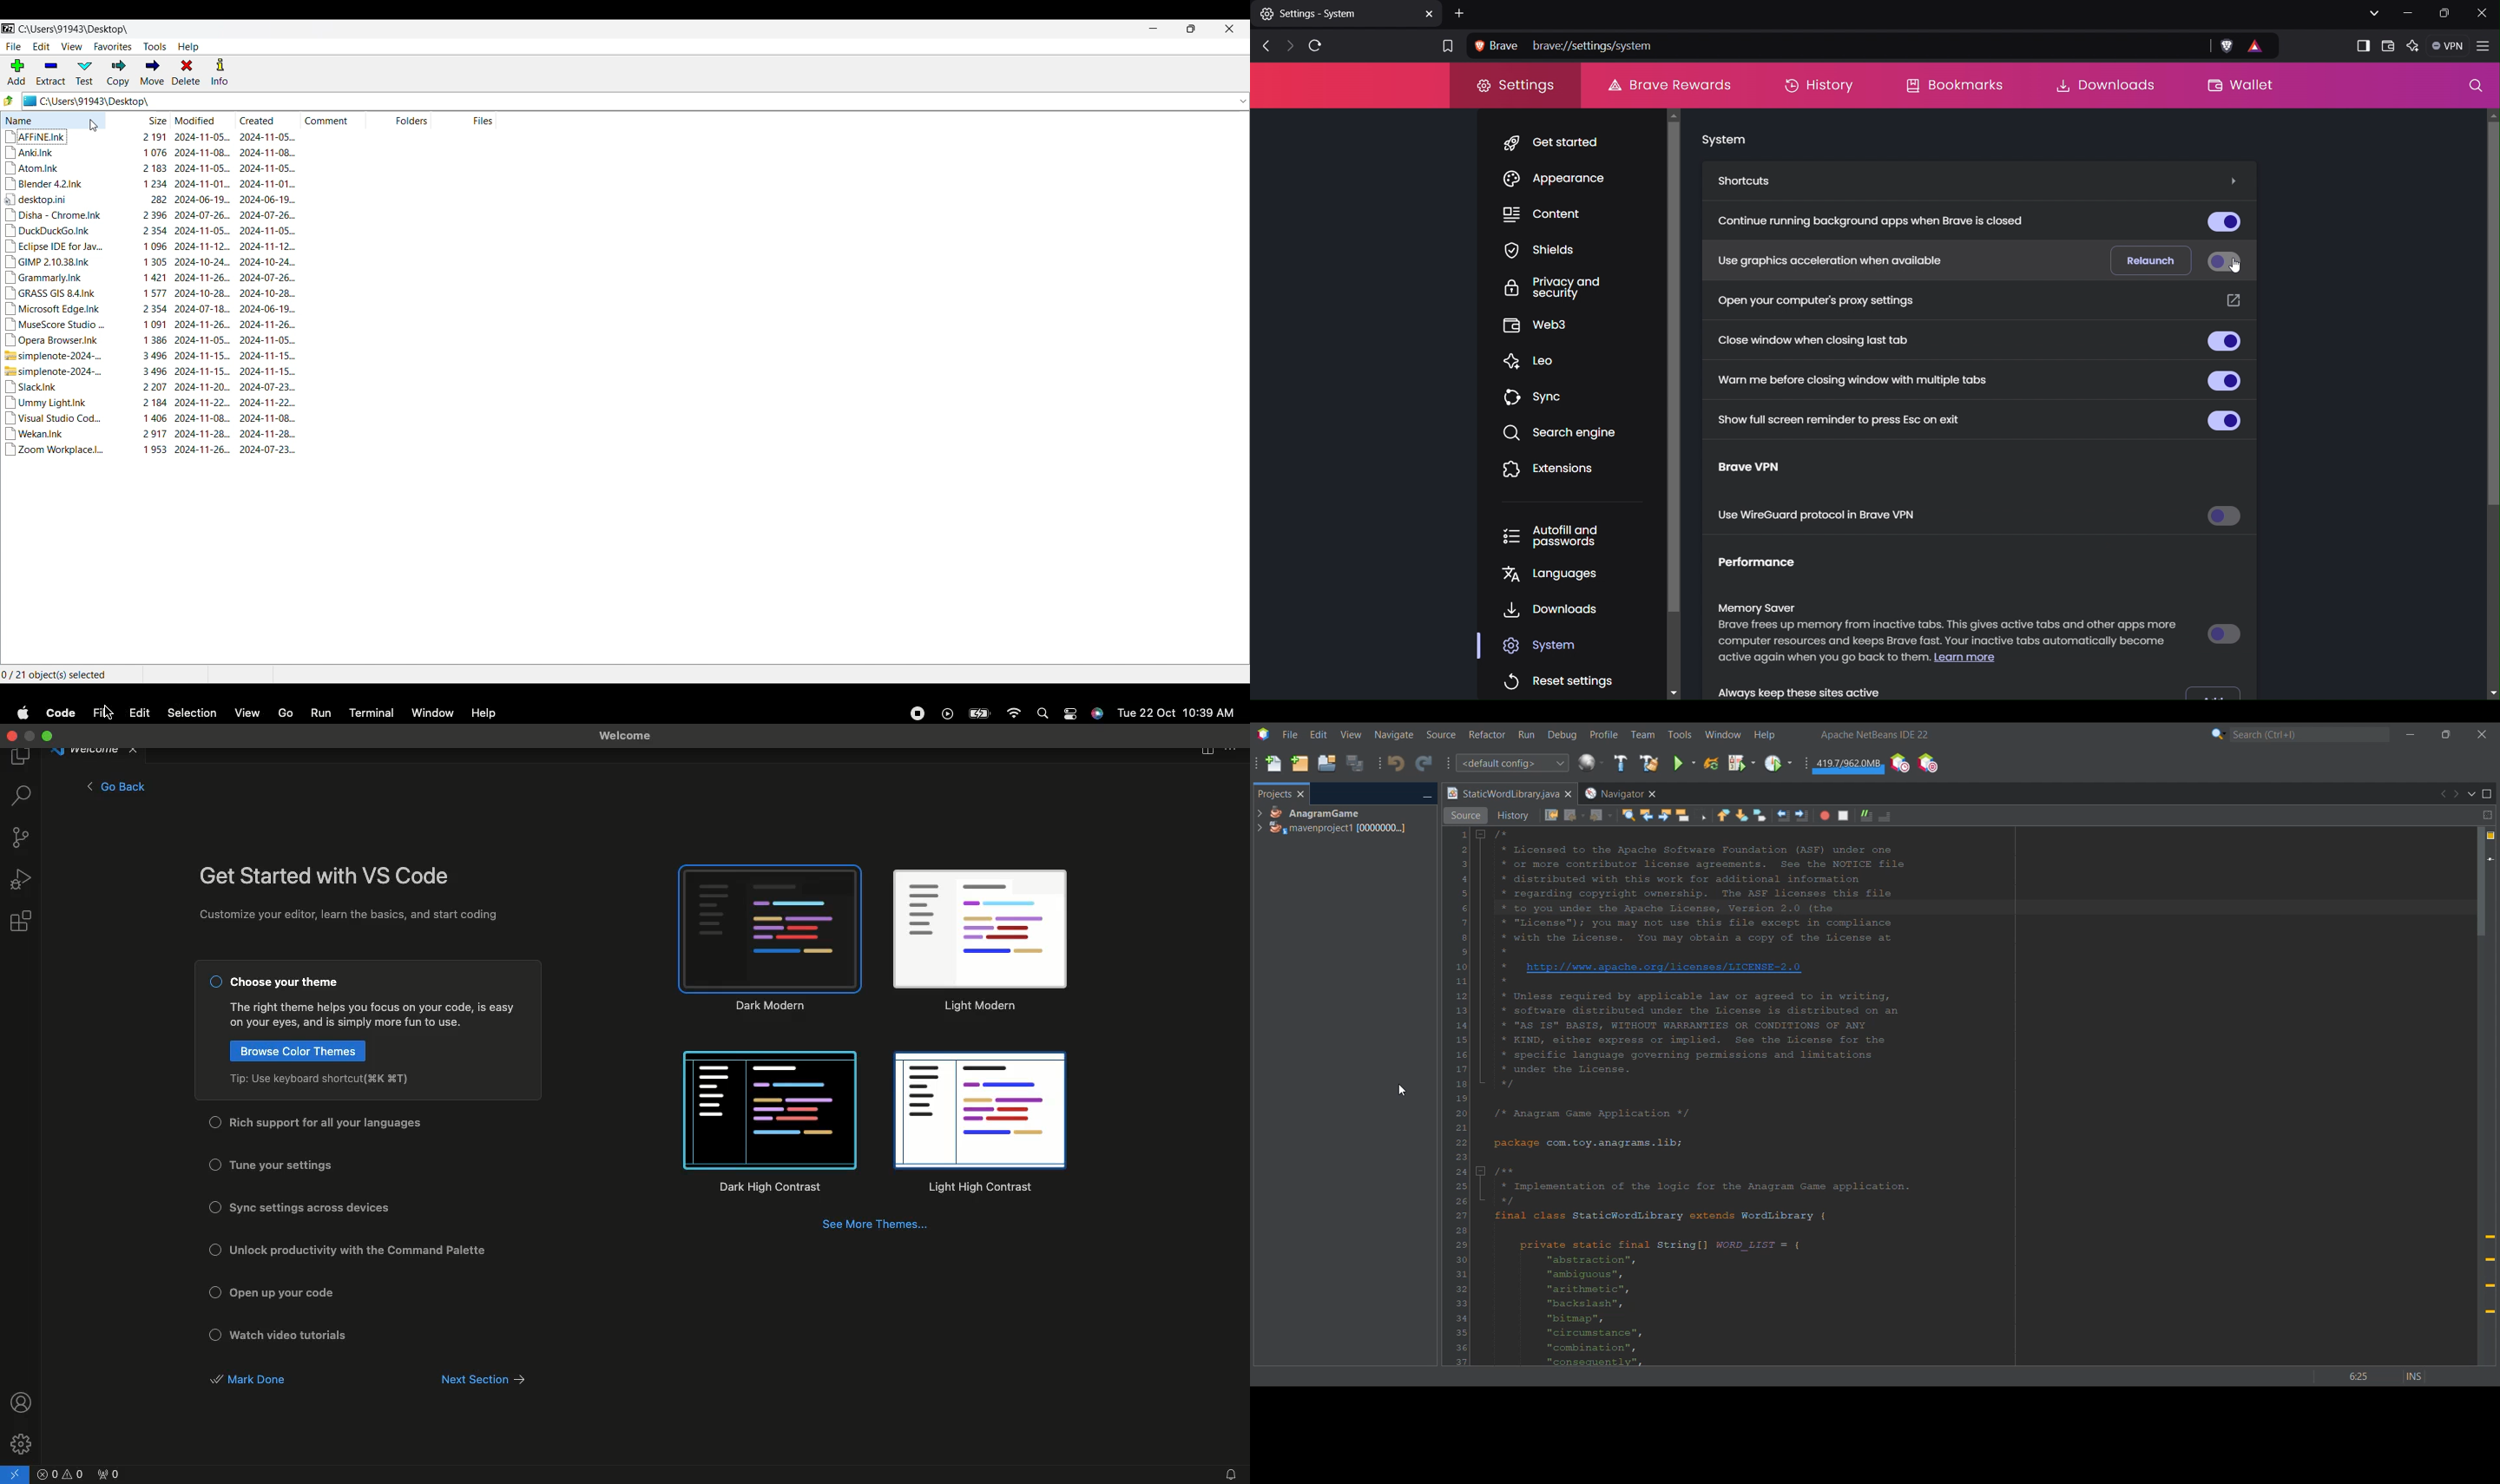 This screenshot has height=1484, width=2520. I want to click on Appearance, so click(1561, 180).